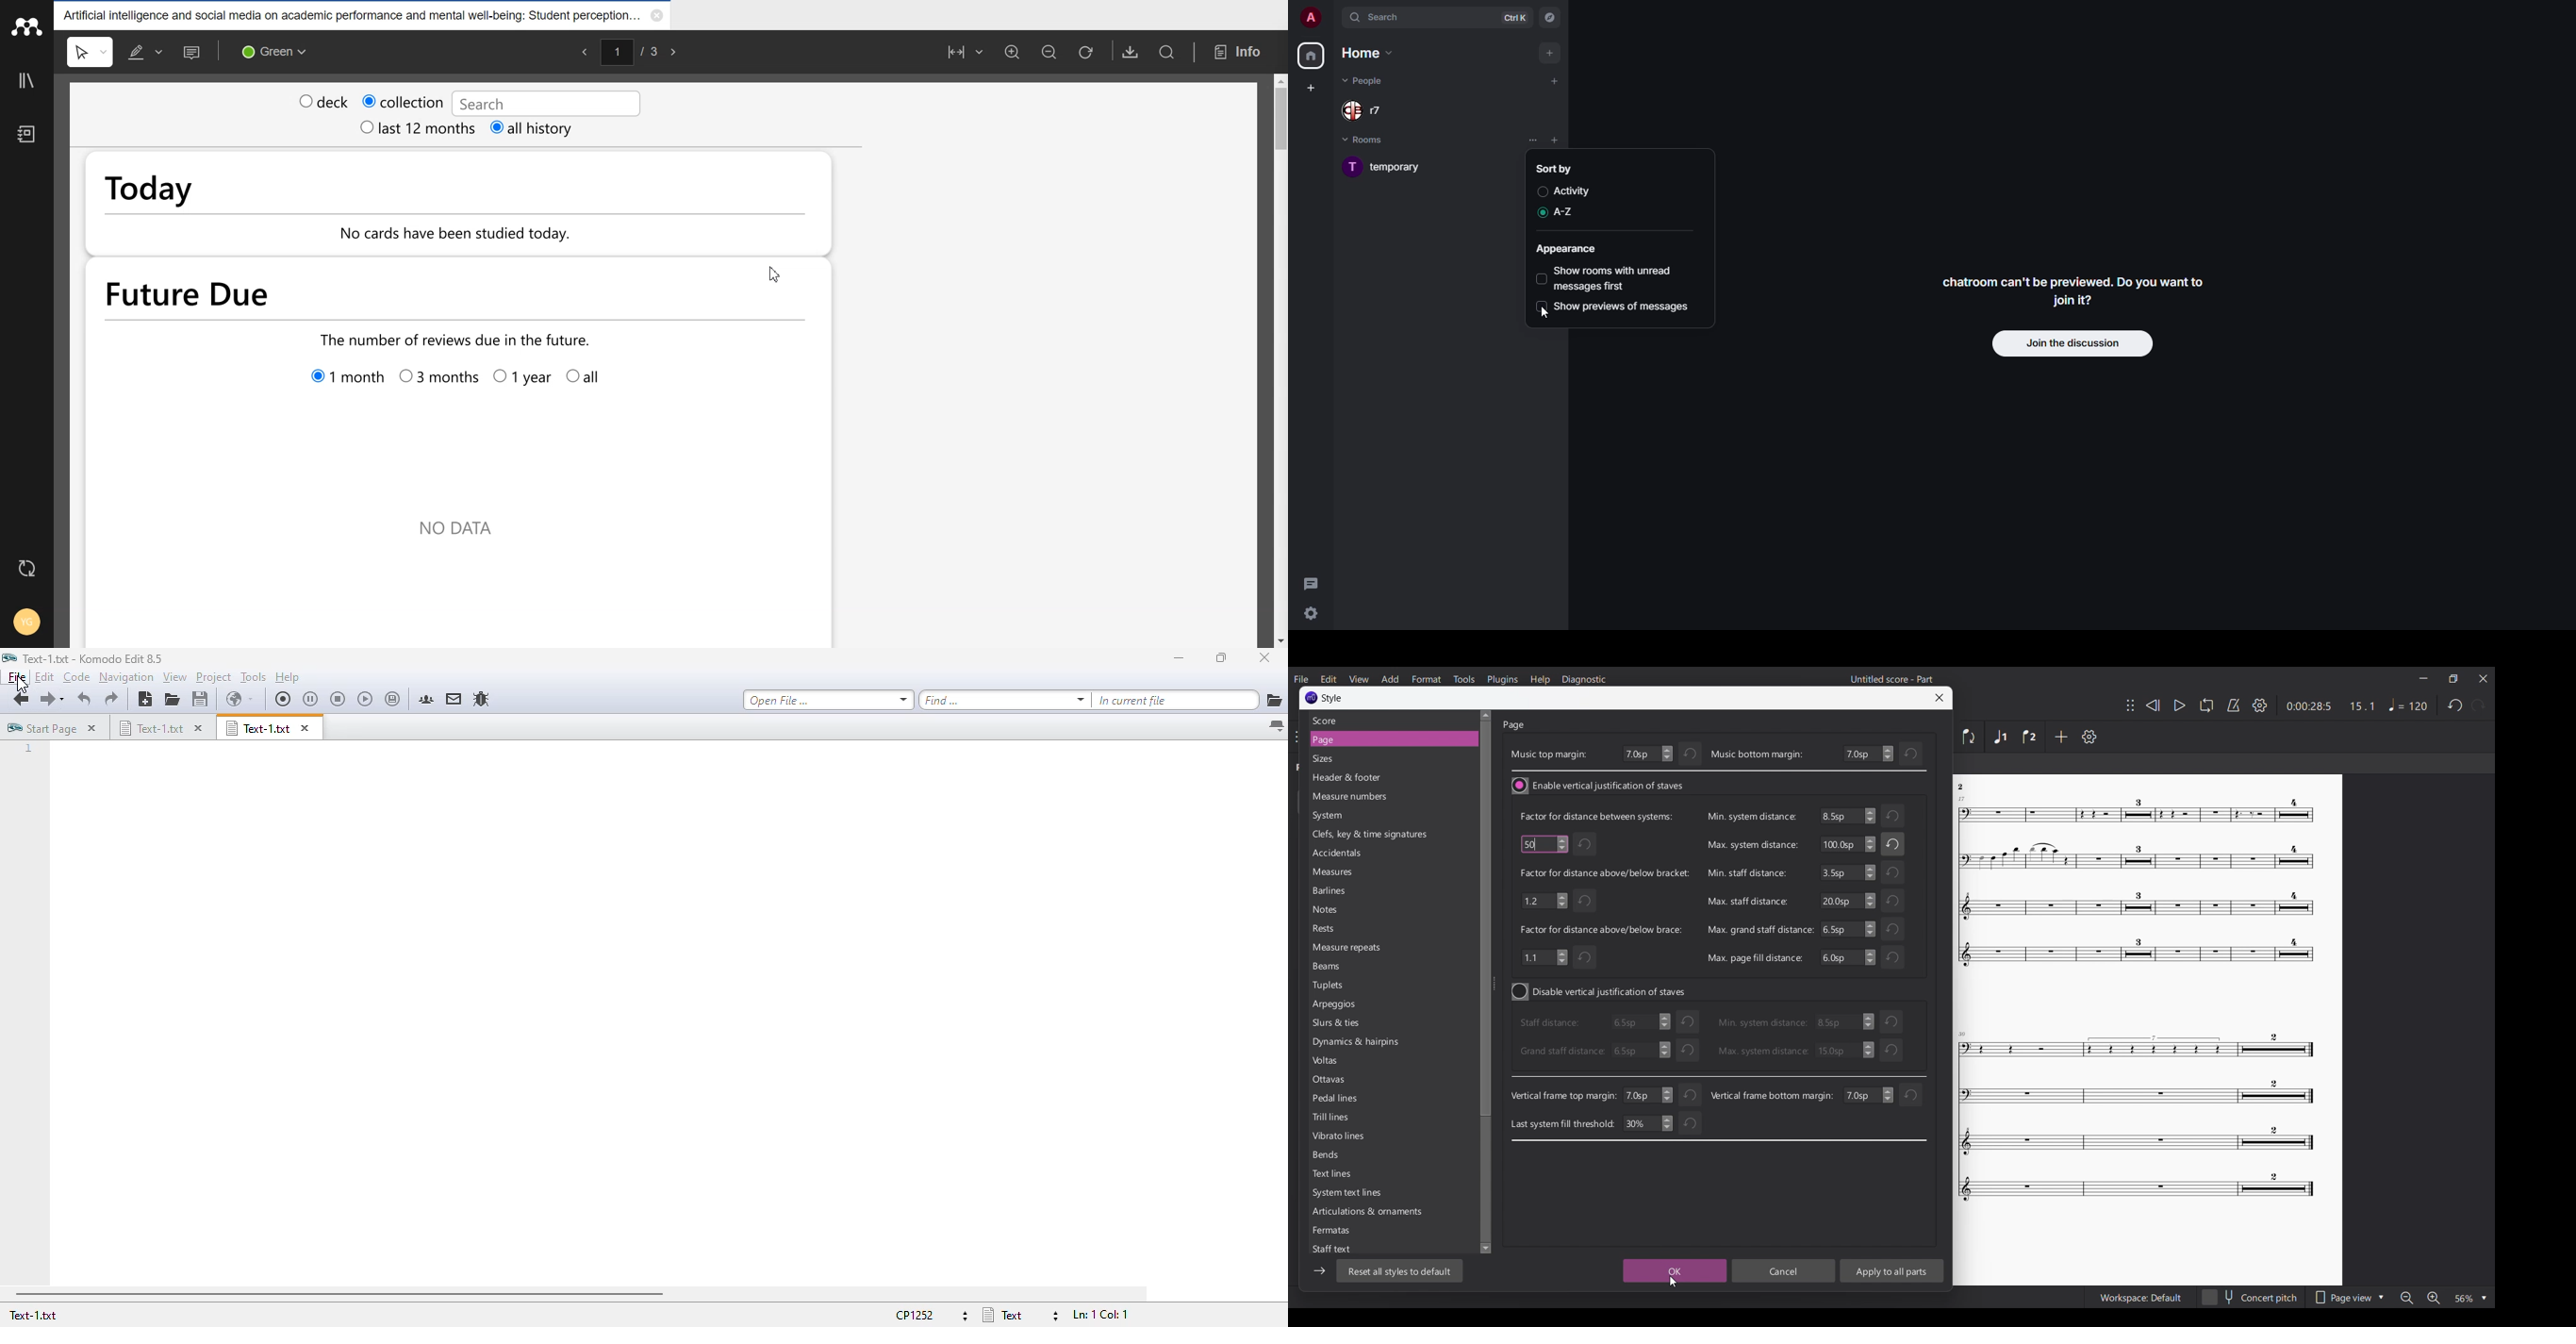 Image resolution: width=2576 pixels, height=1344 pixels. What do you see at coordinates (2206, 705) in the screenshot?
I see `Loop playback` at bounding box center [2206, 705].